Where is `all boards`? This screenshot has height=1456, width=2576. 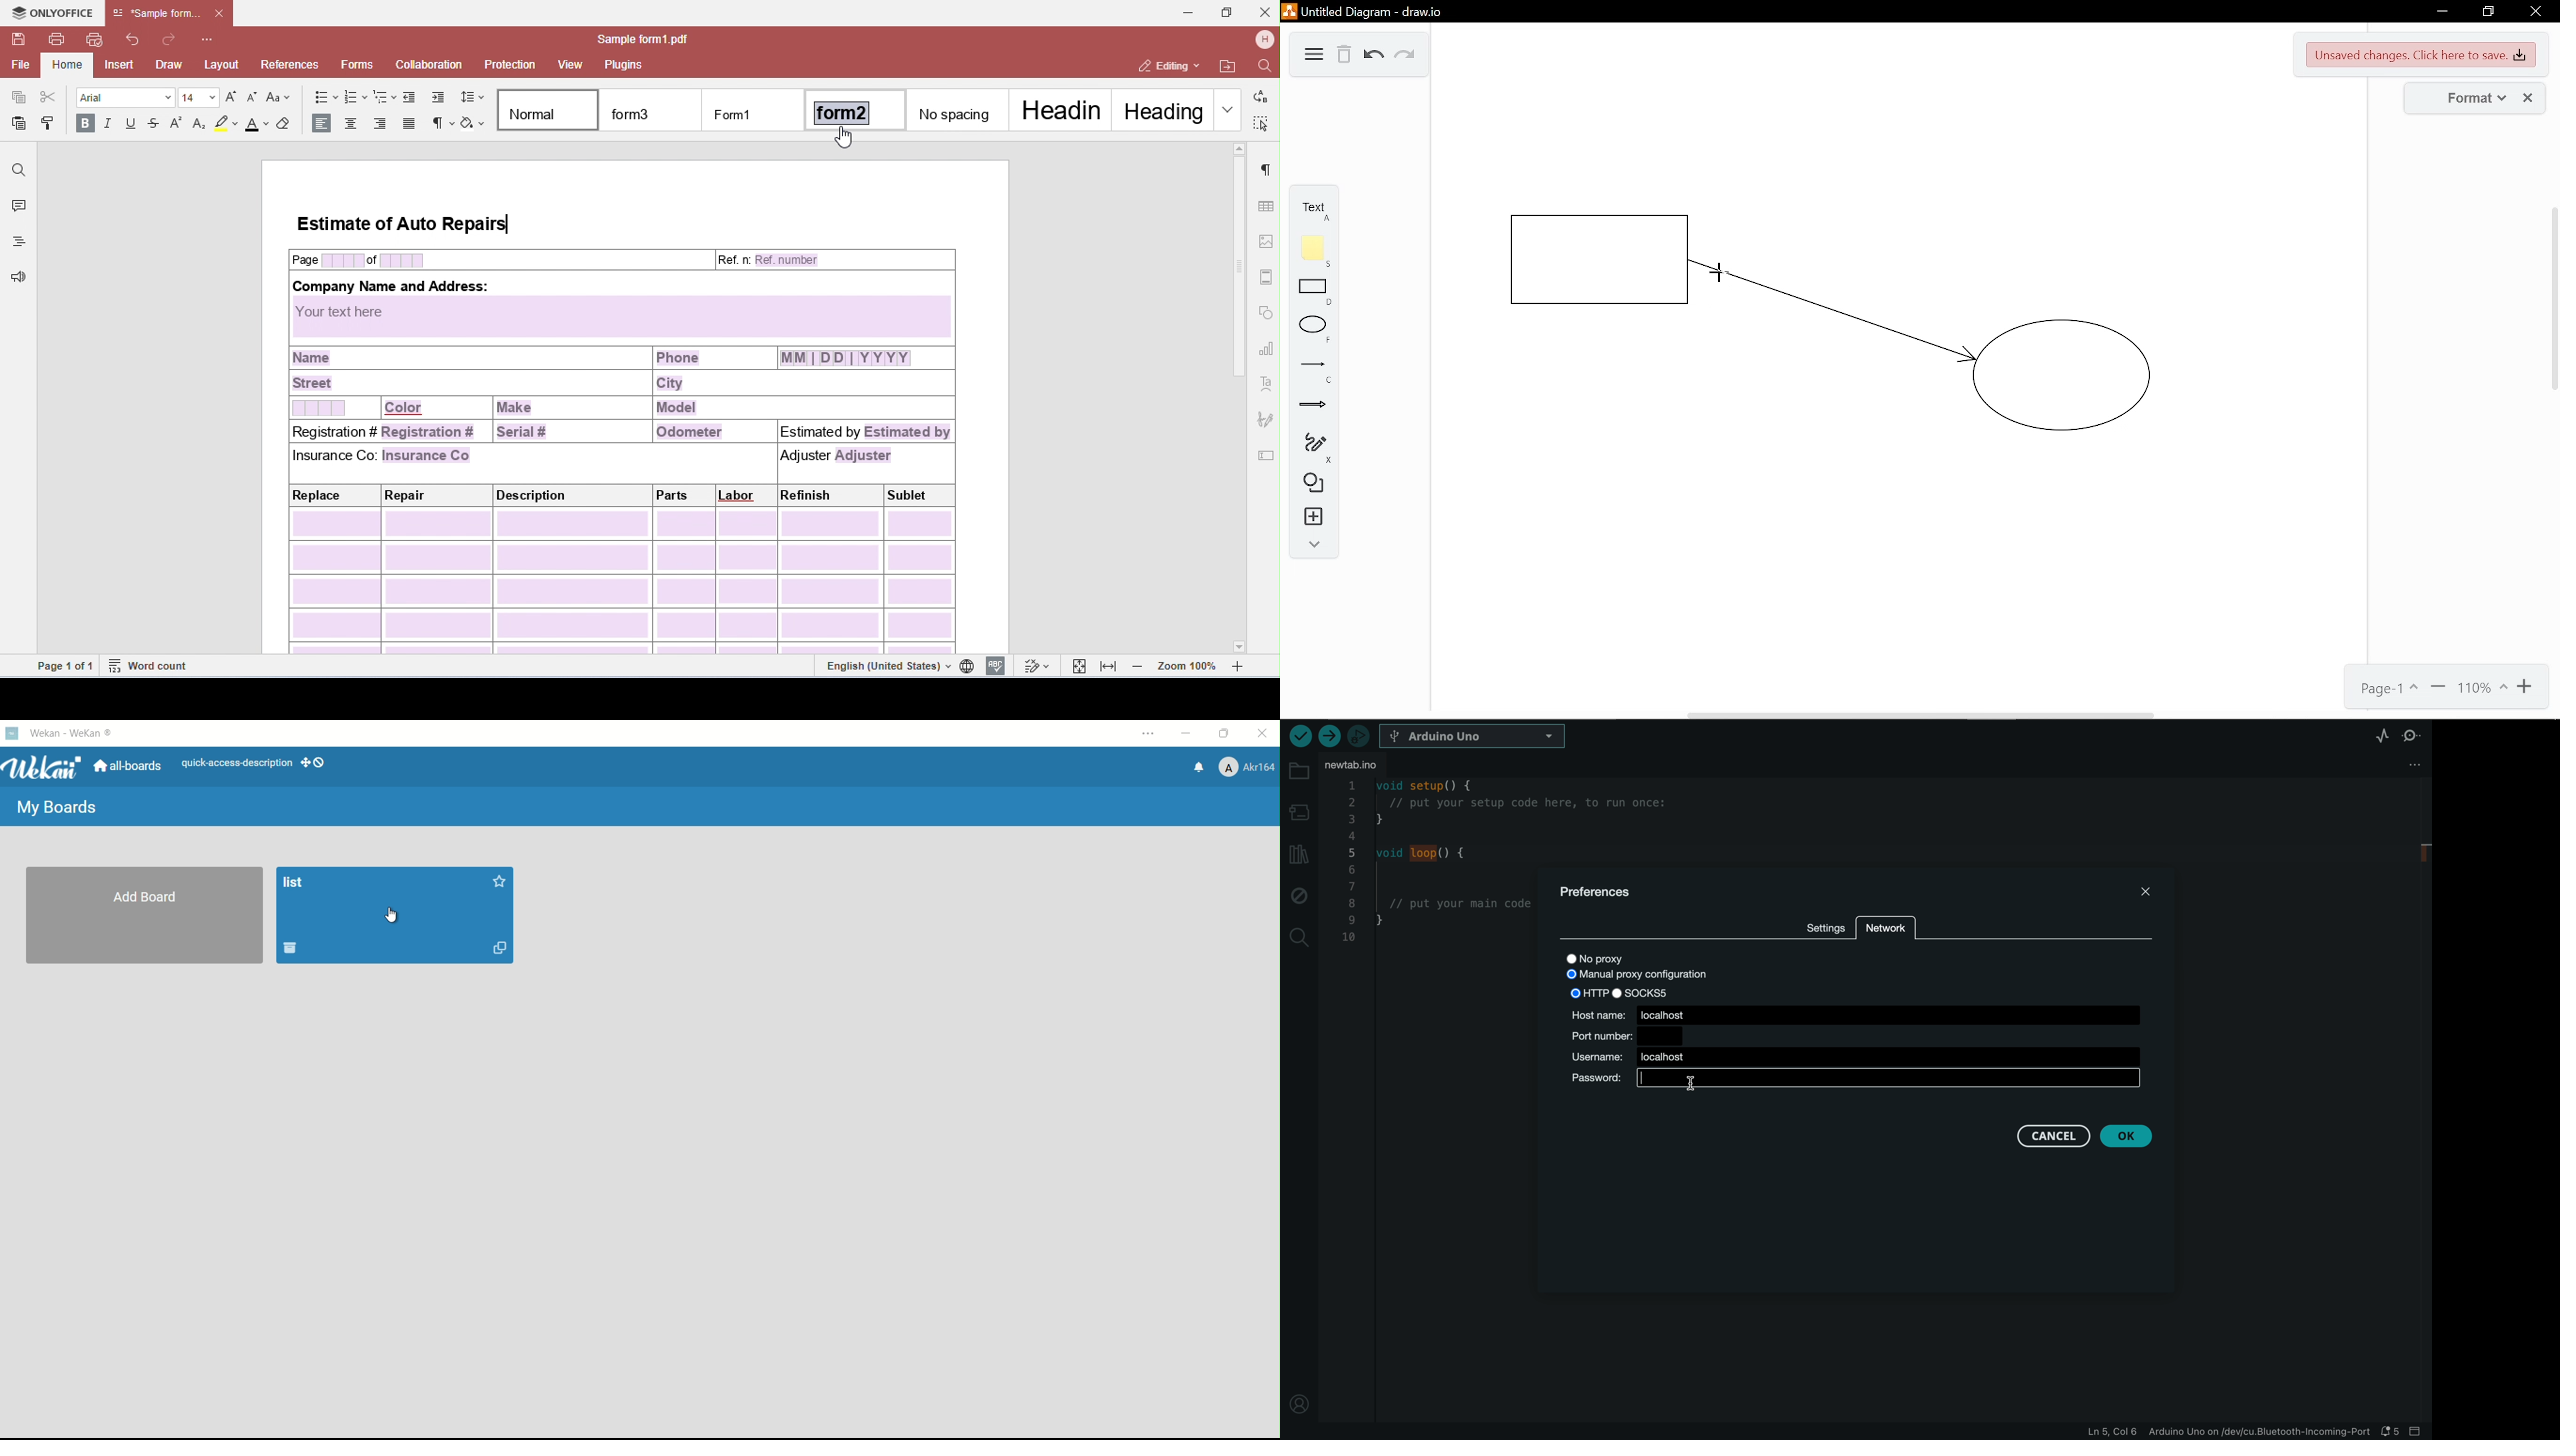 all boards is located at coordinates (130, 765).